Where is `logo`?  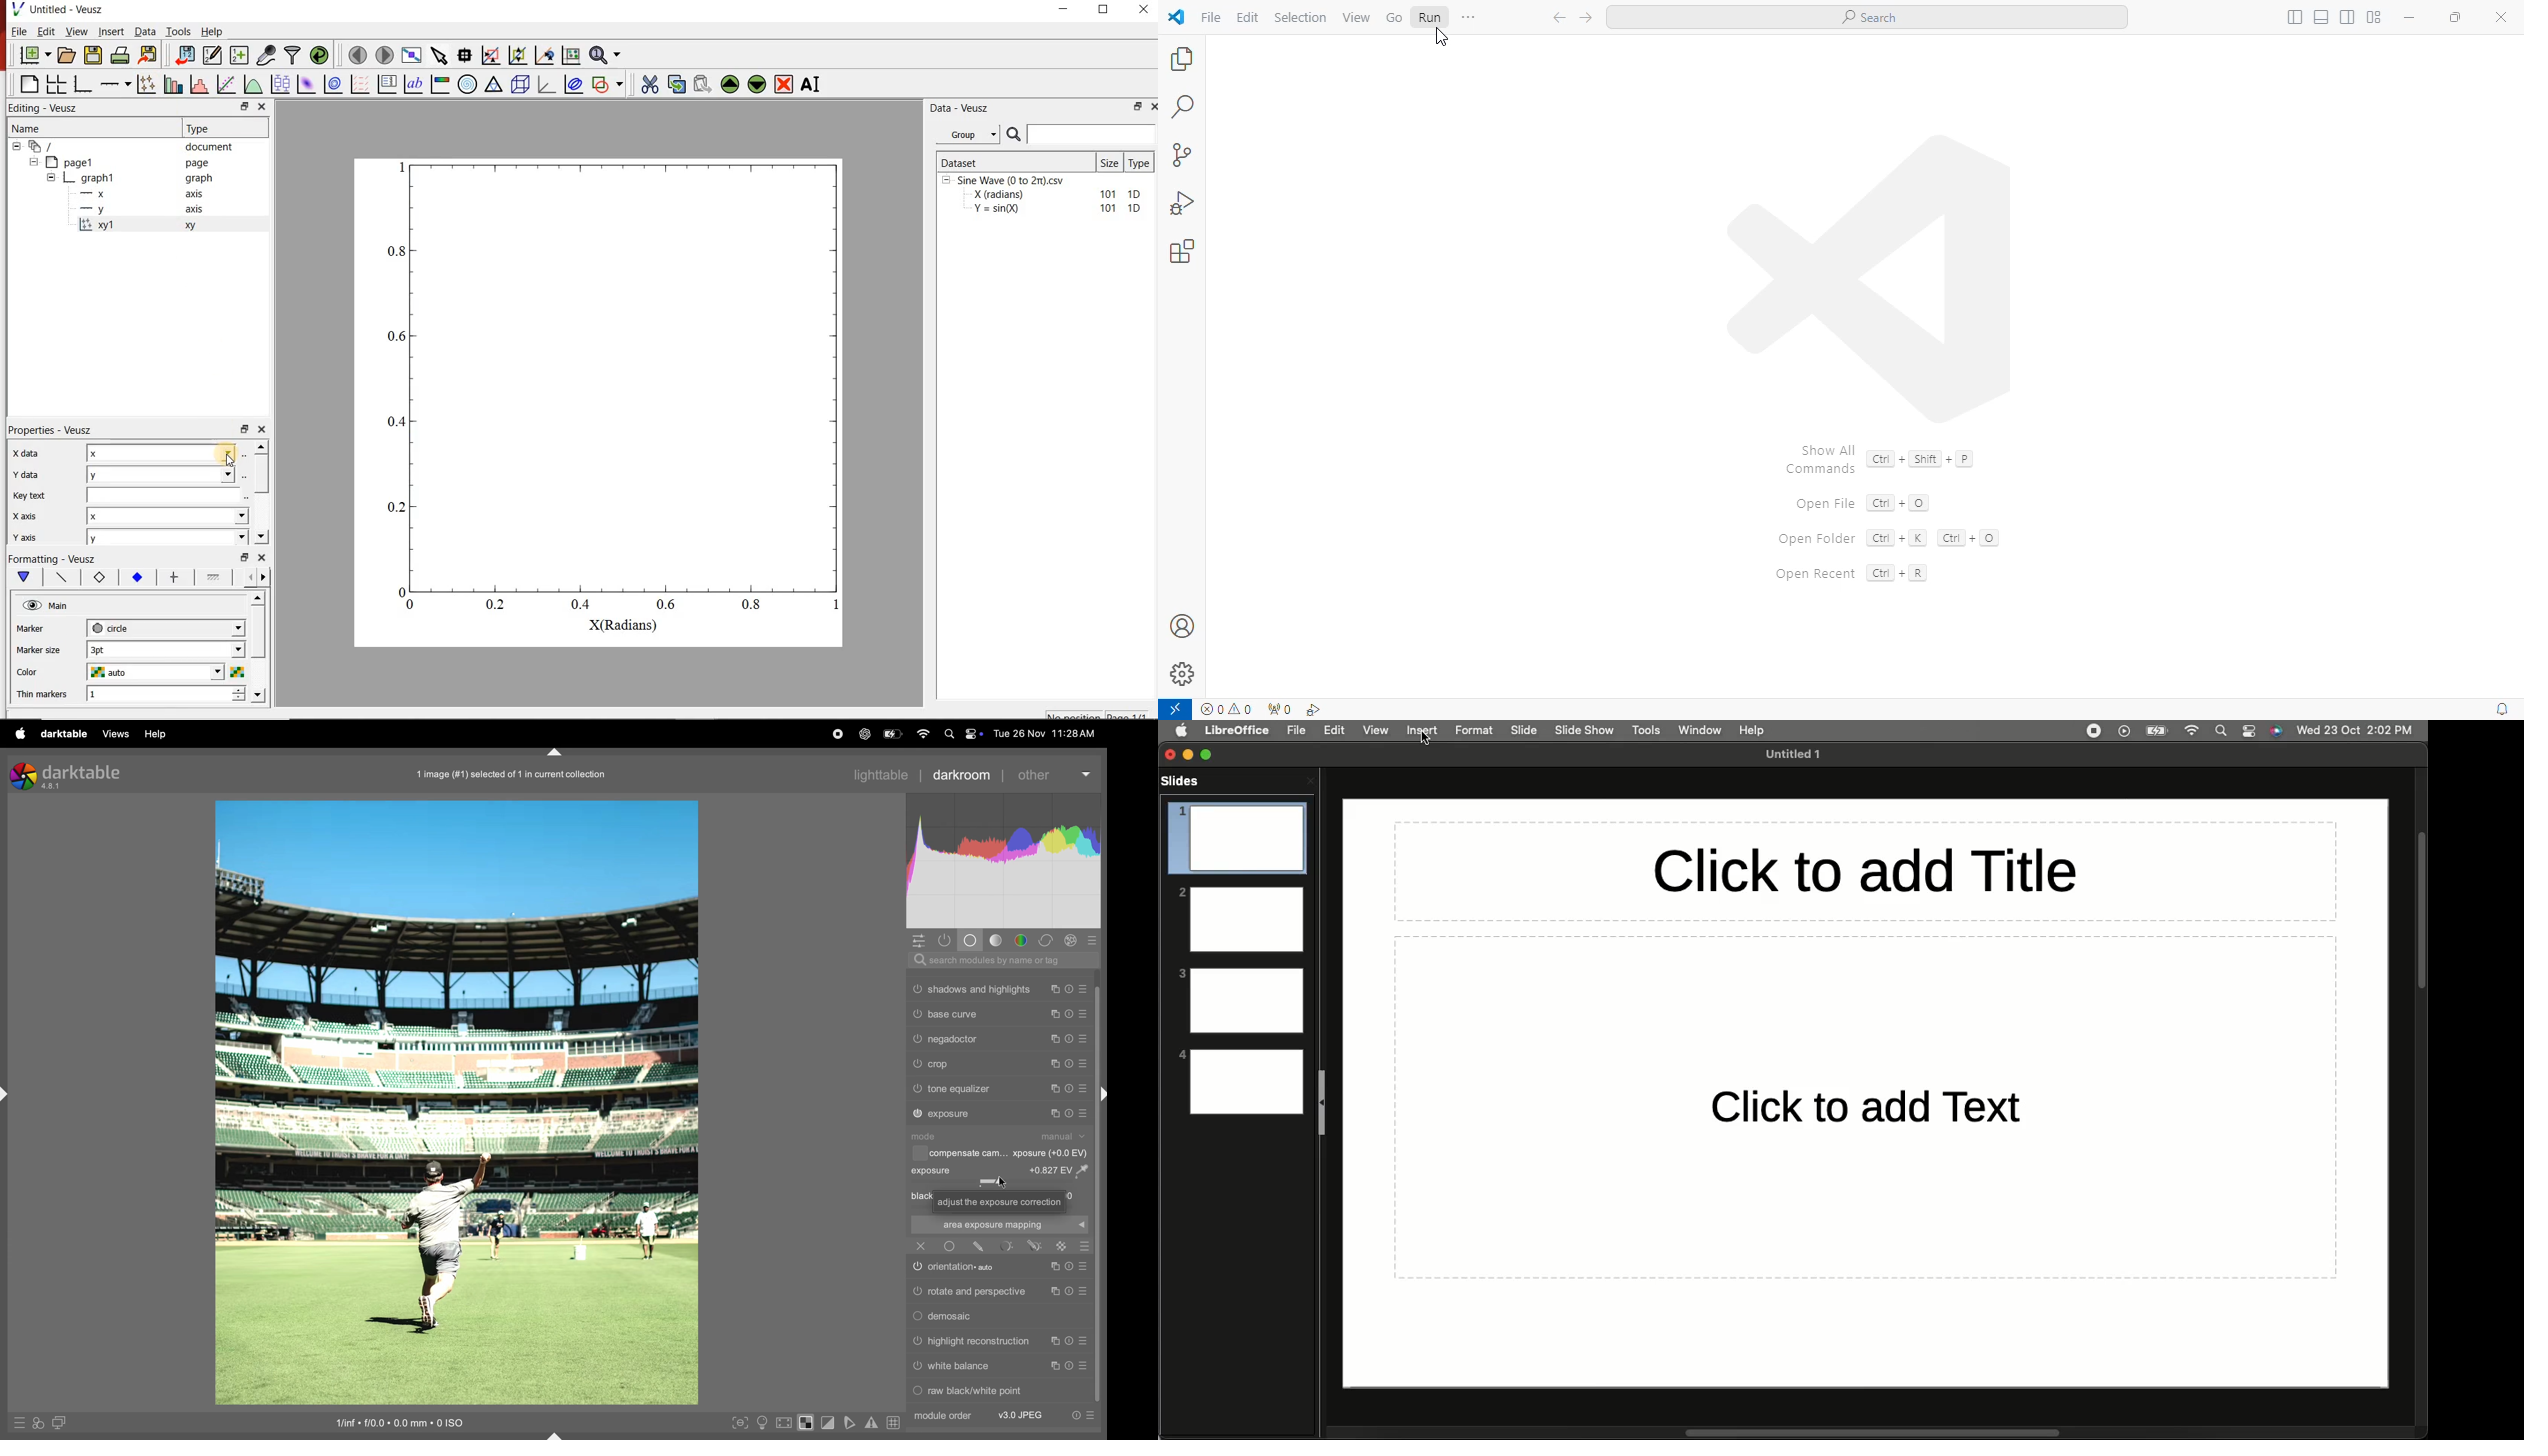 logo is located at coordinates (1871, 277).